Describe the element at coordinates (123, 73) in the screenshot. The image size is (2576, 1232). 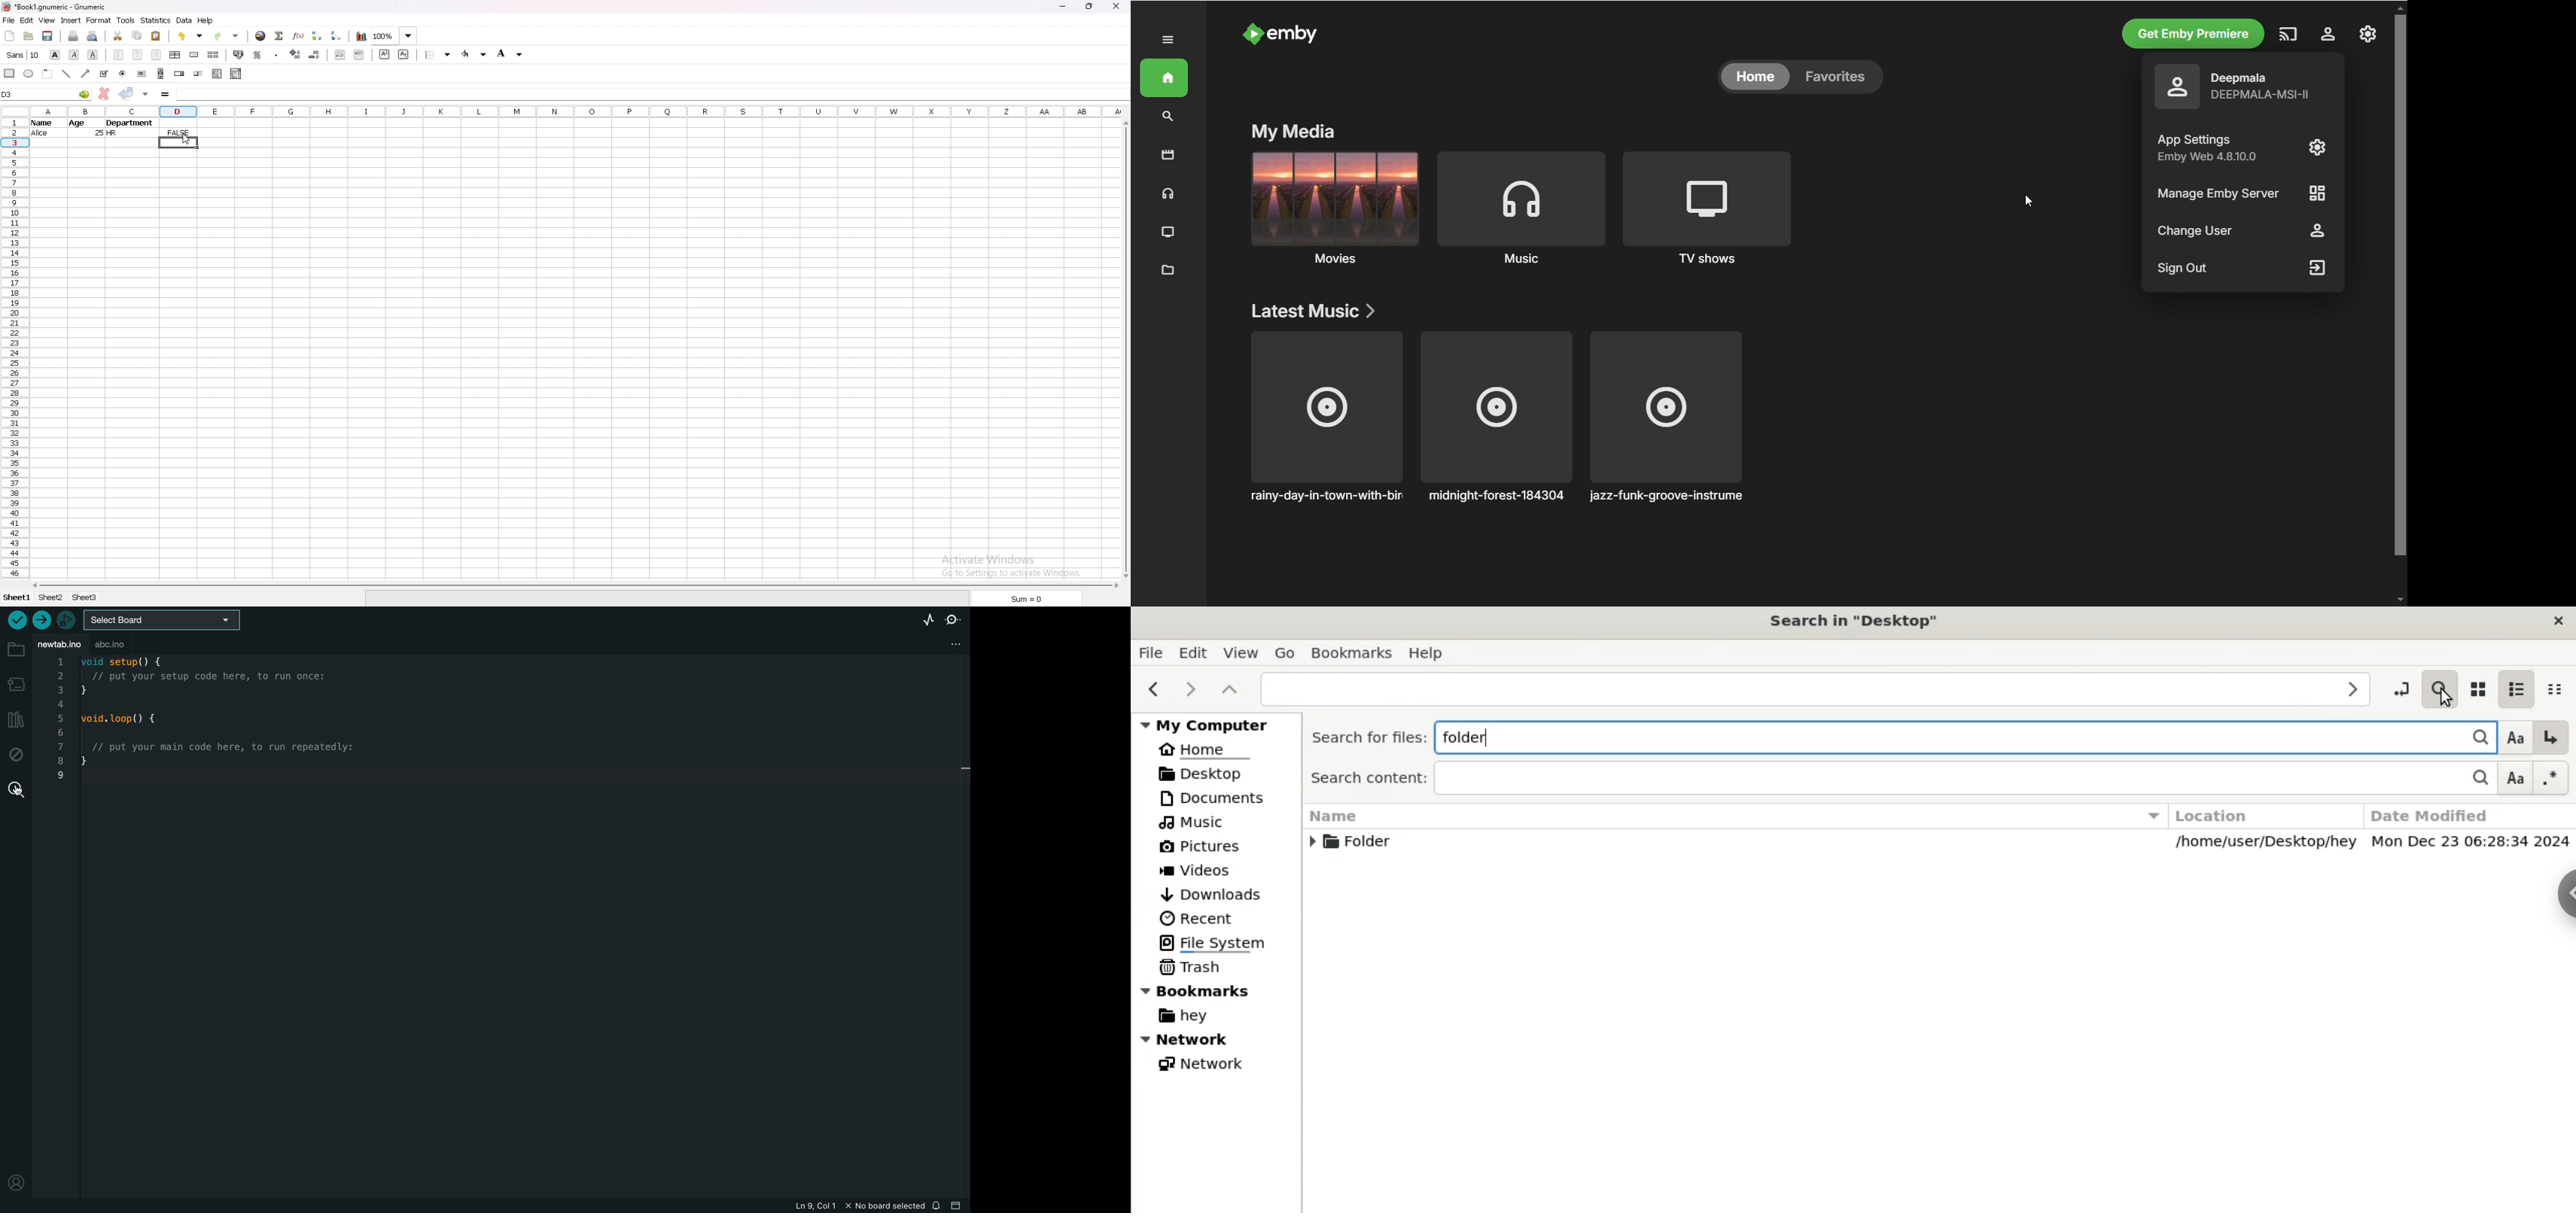
I see `radio button` at that location.